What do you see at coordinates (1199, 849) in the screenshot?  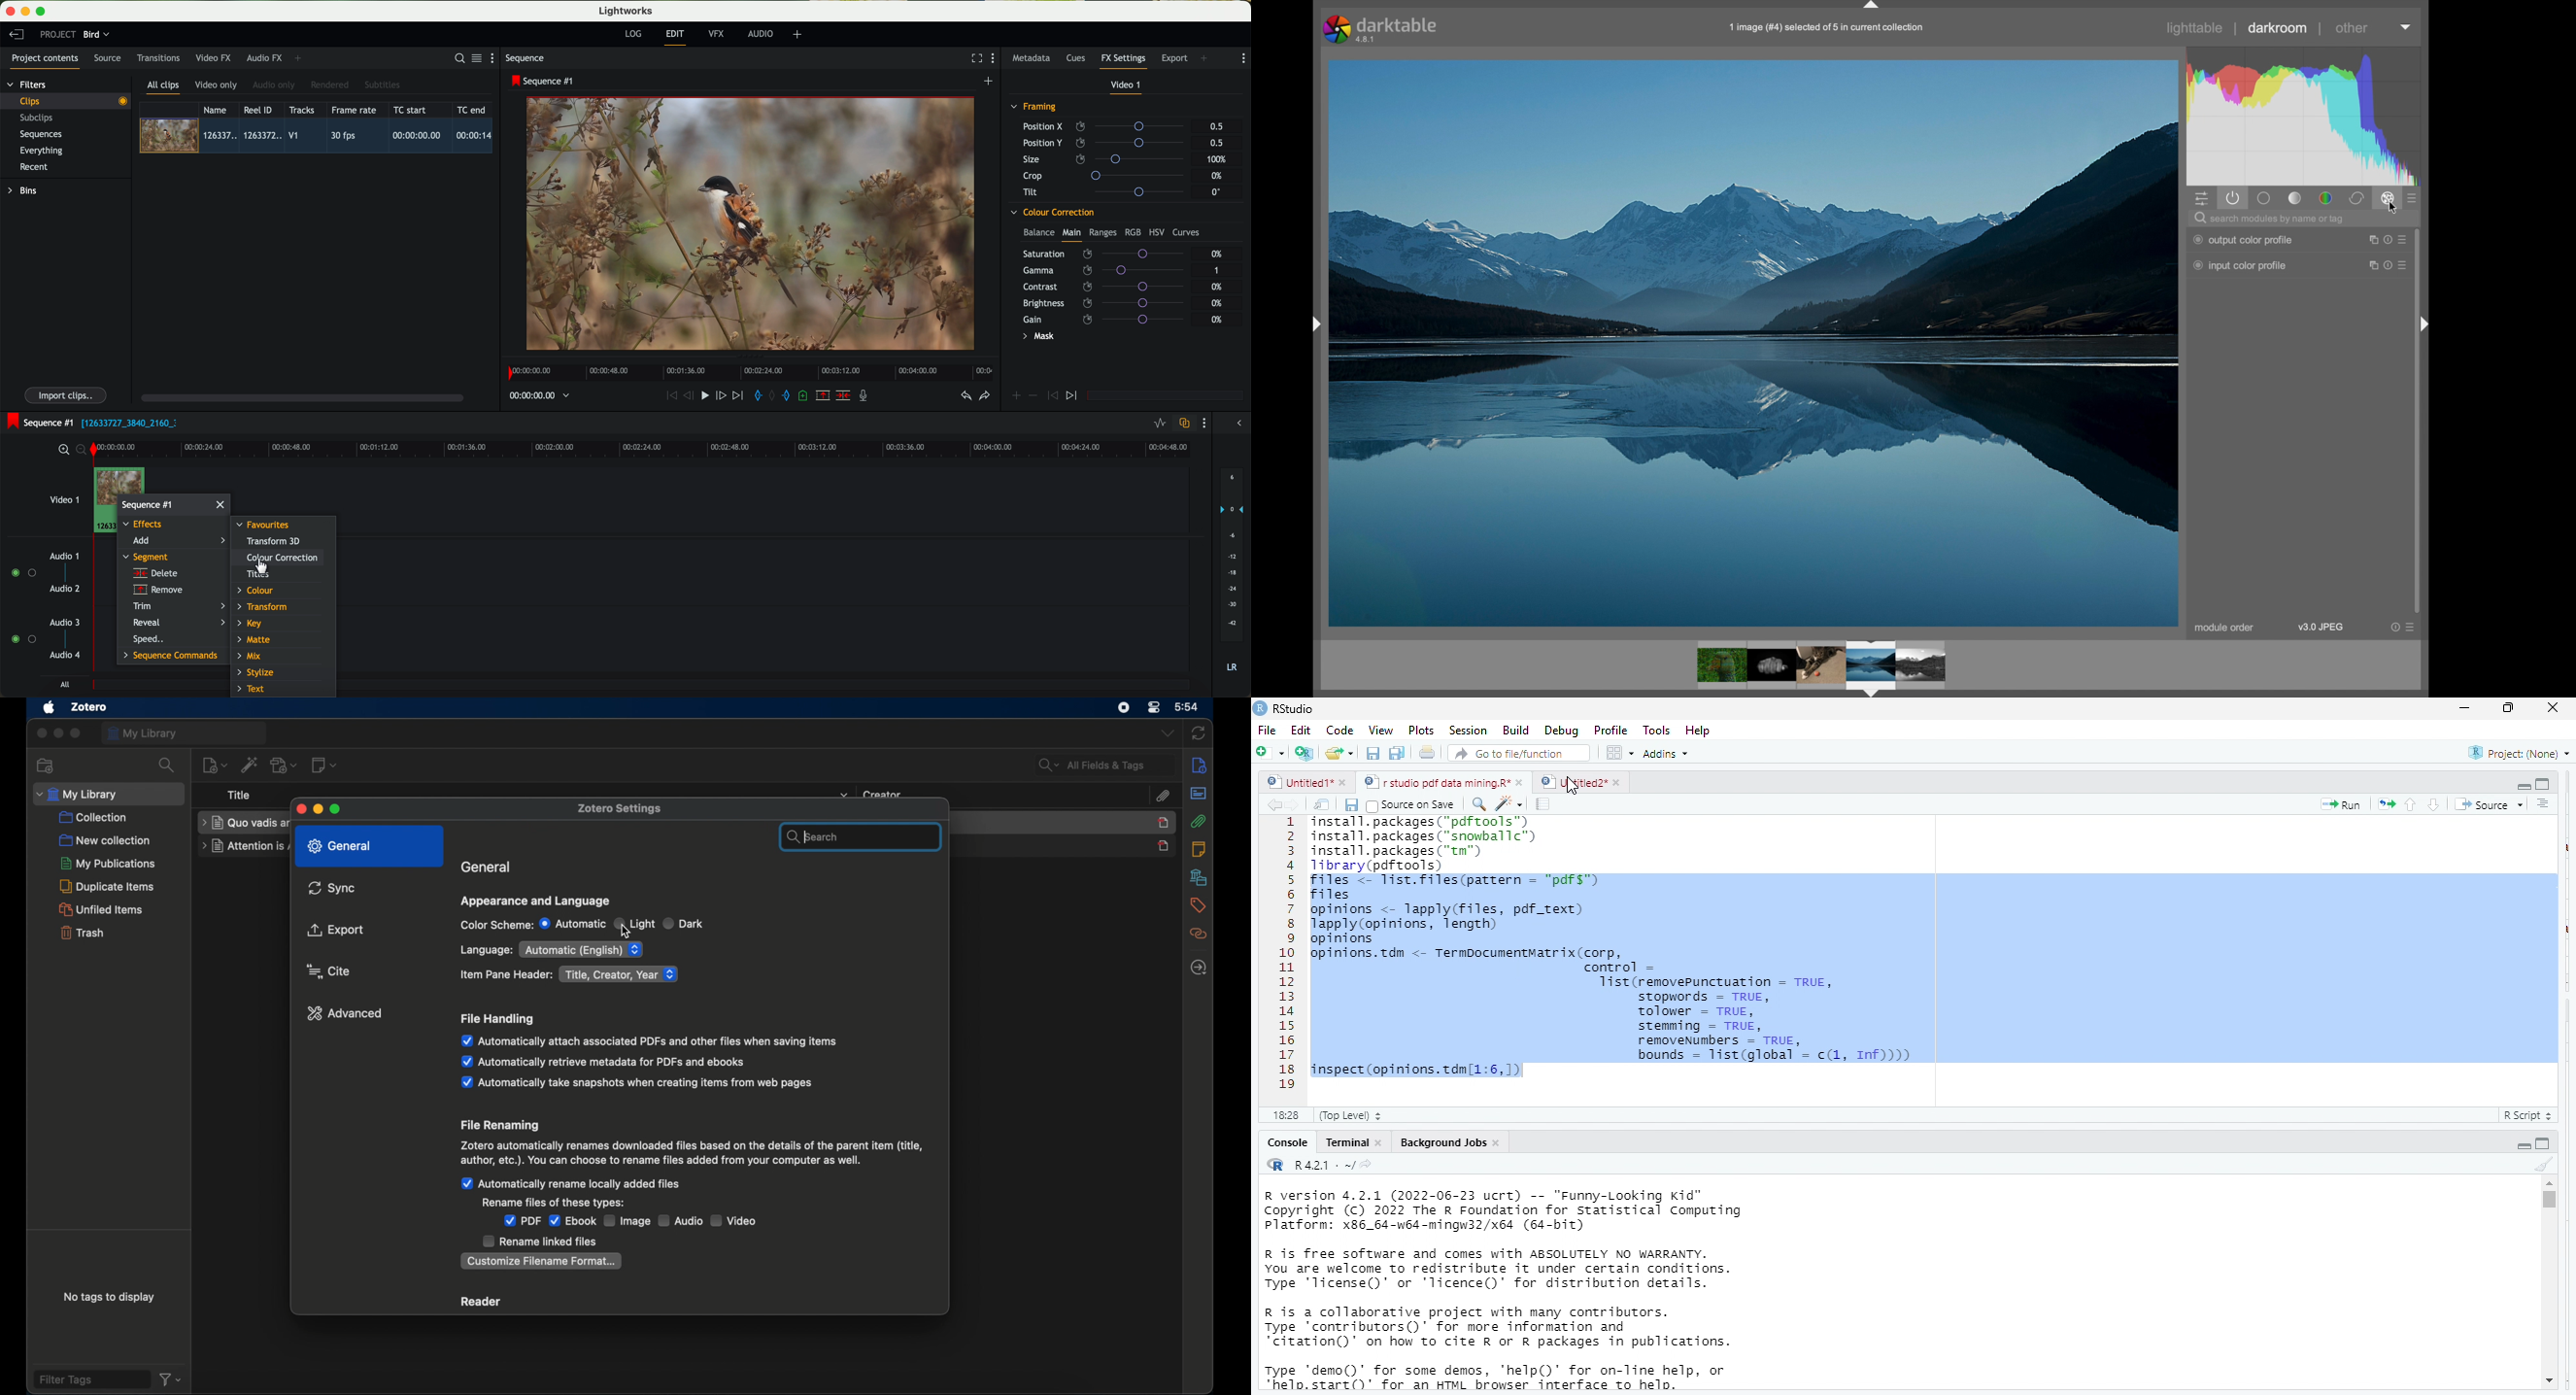 I see `notes ` at bounding box center [1199, 849].